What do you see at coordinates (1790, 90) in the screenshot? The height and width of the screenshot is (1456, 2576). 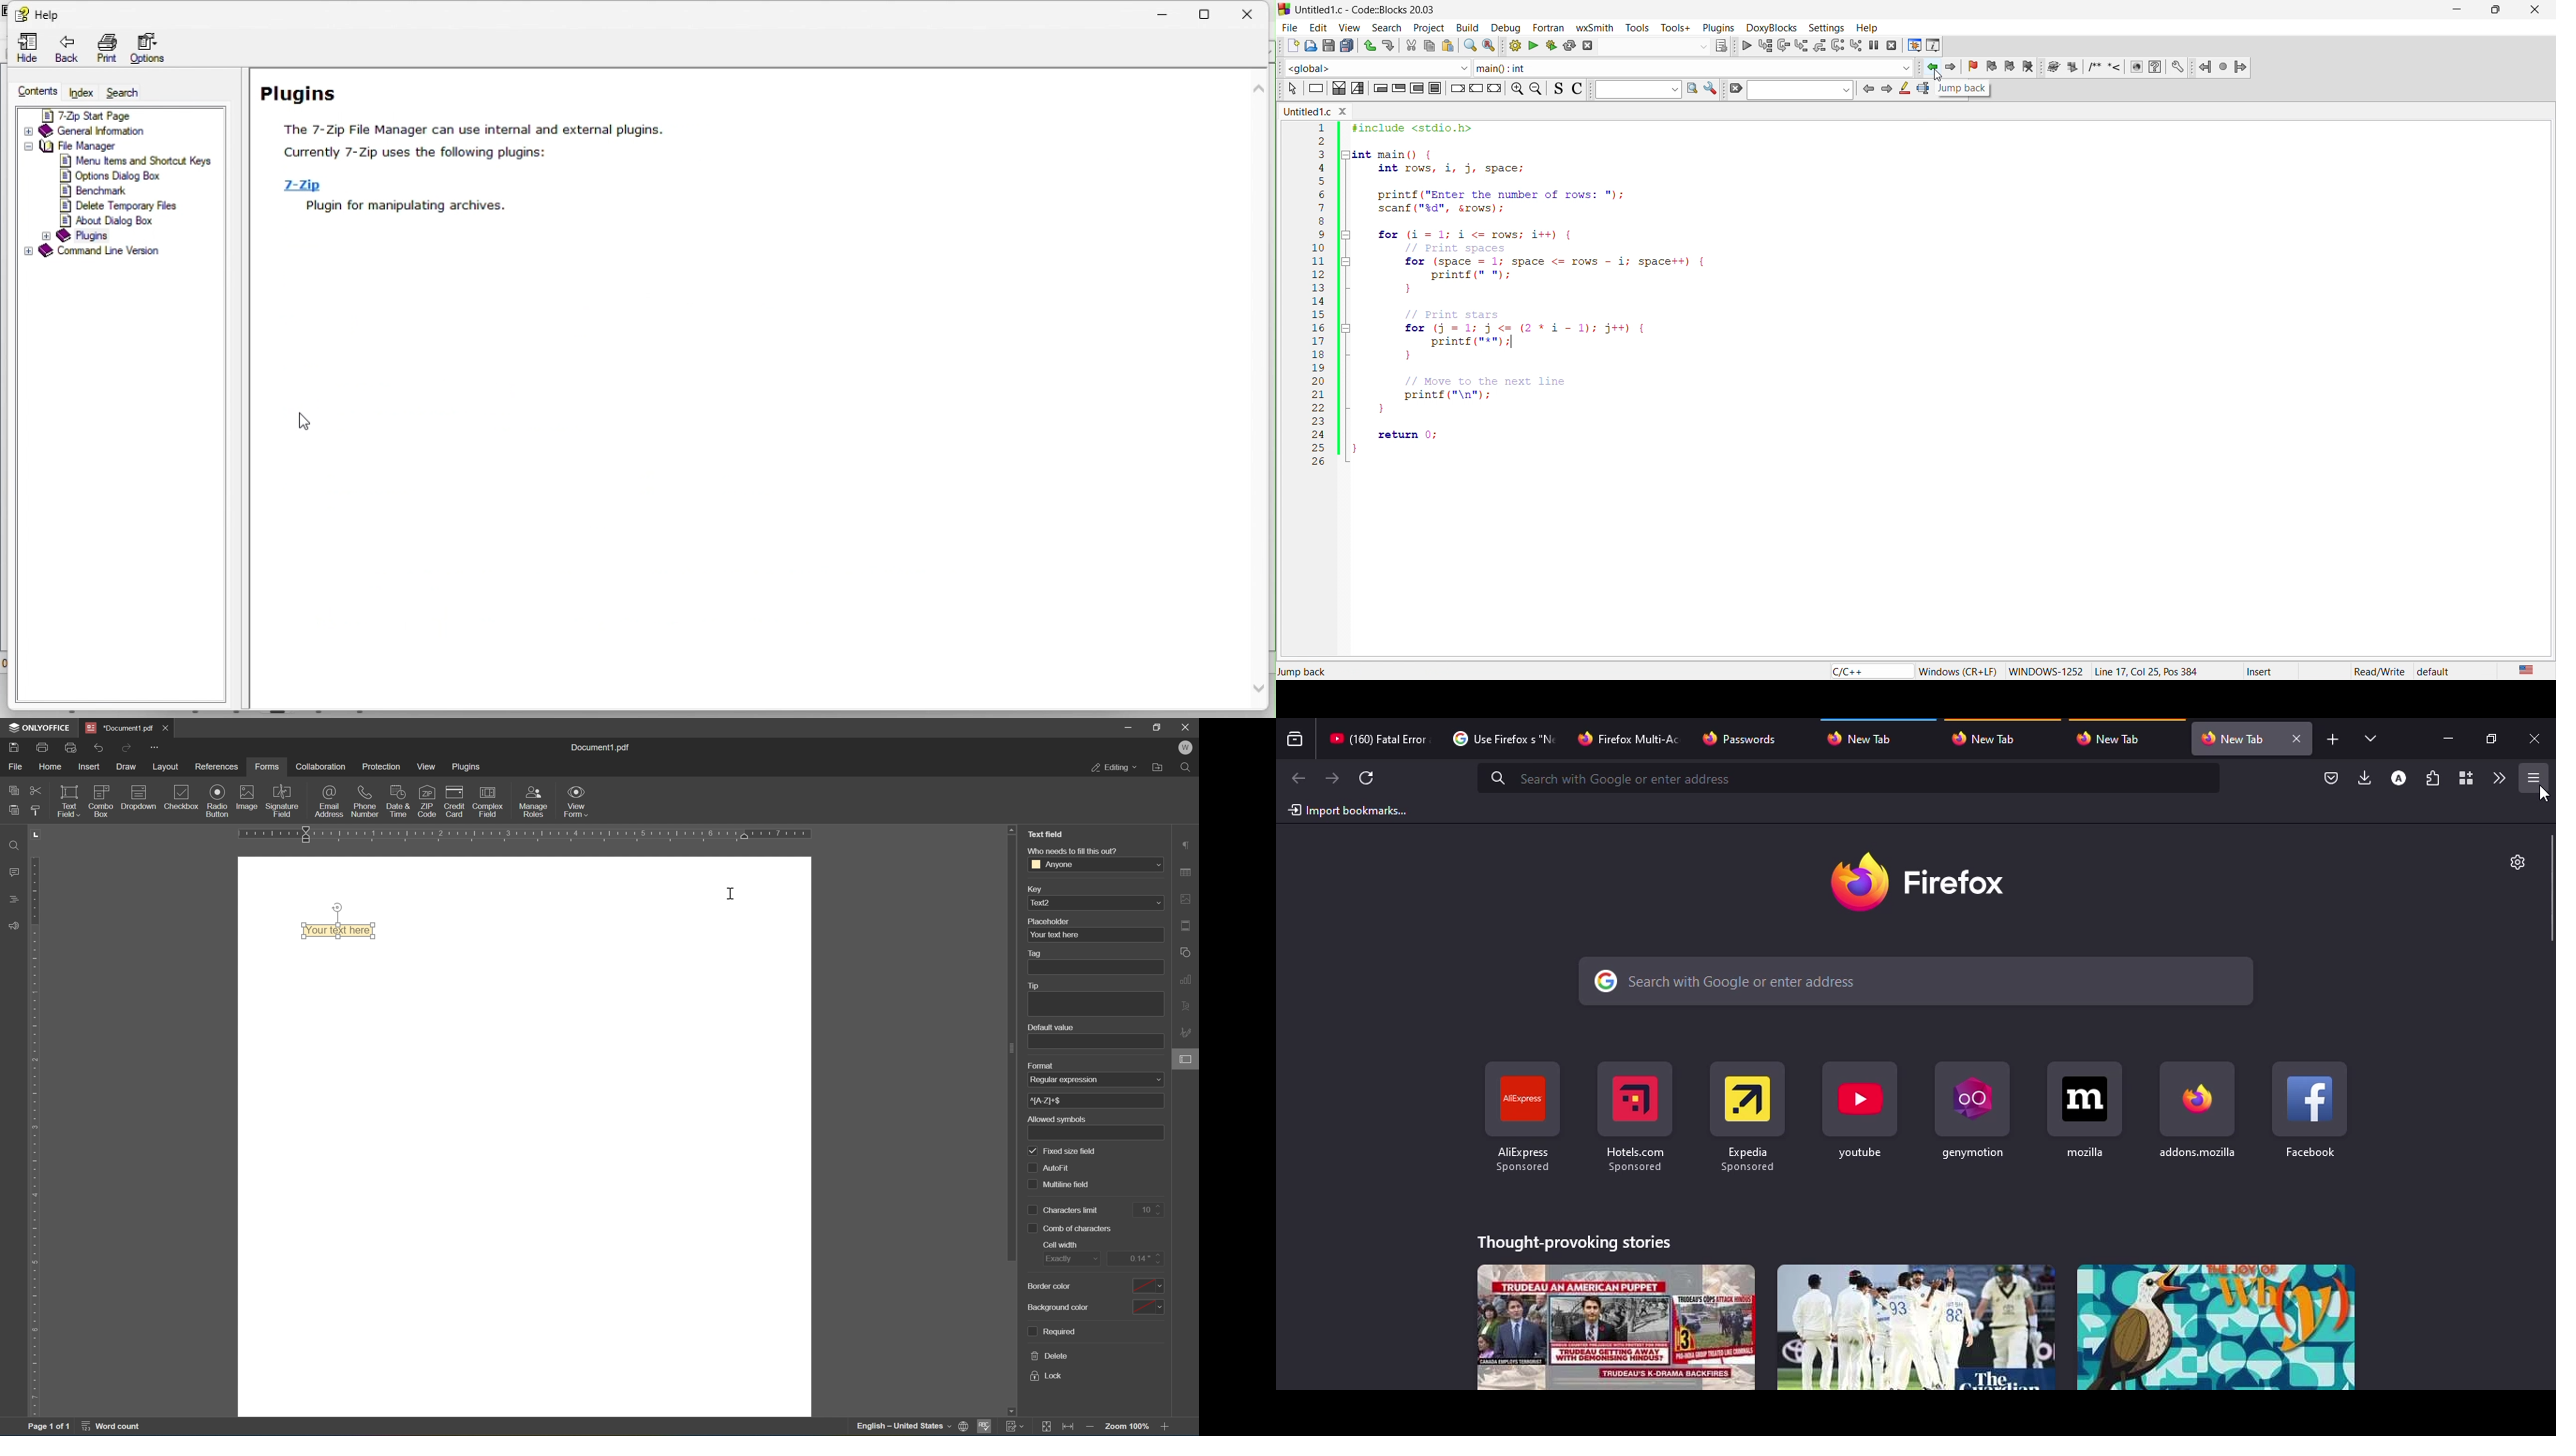 I see `search bar` at bounding box center [1790, 90].